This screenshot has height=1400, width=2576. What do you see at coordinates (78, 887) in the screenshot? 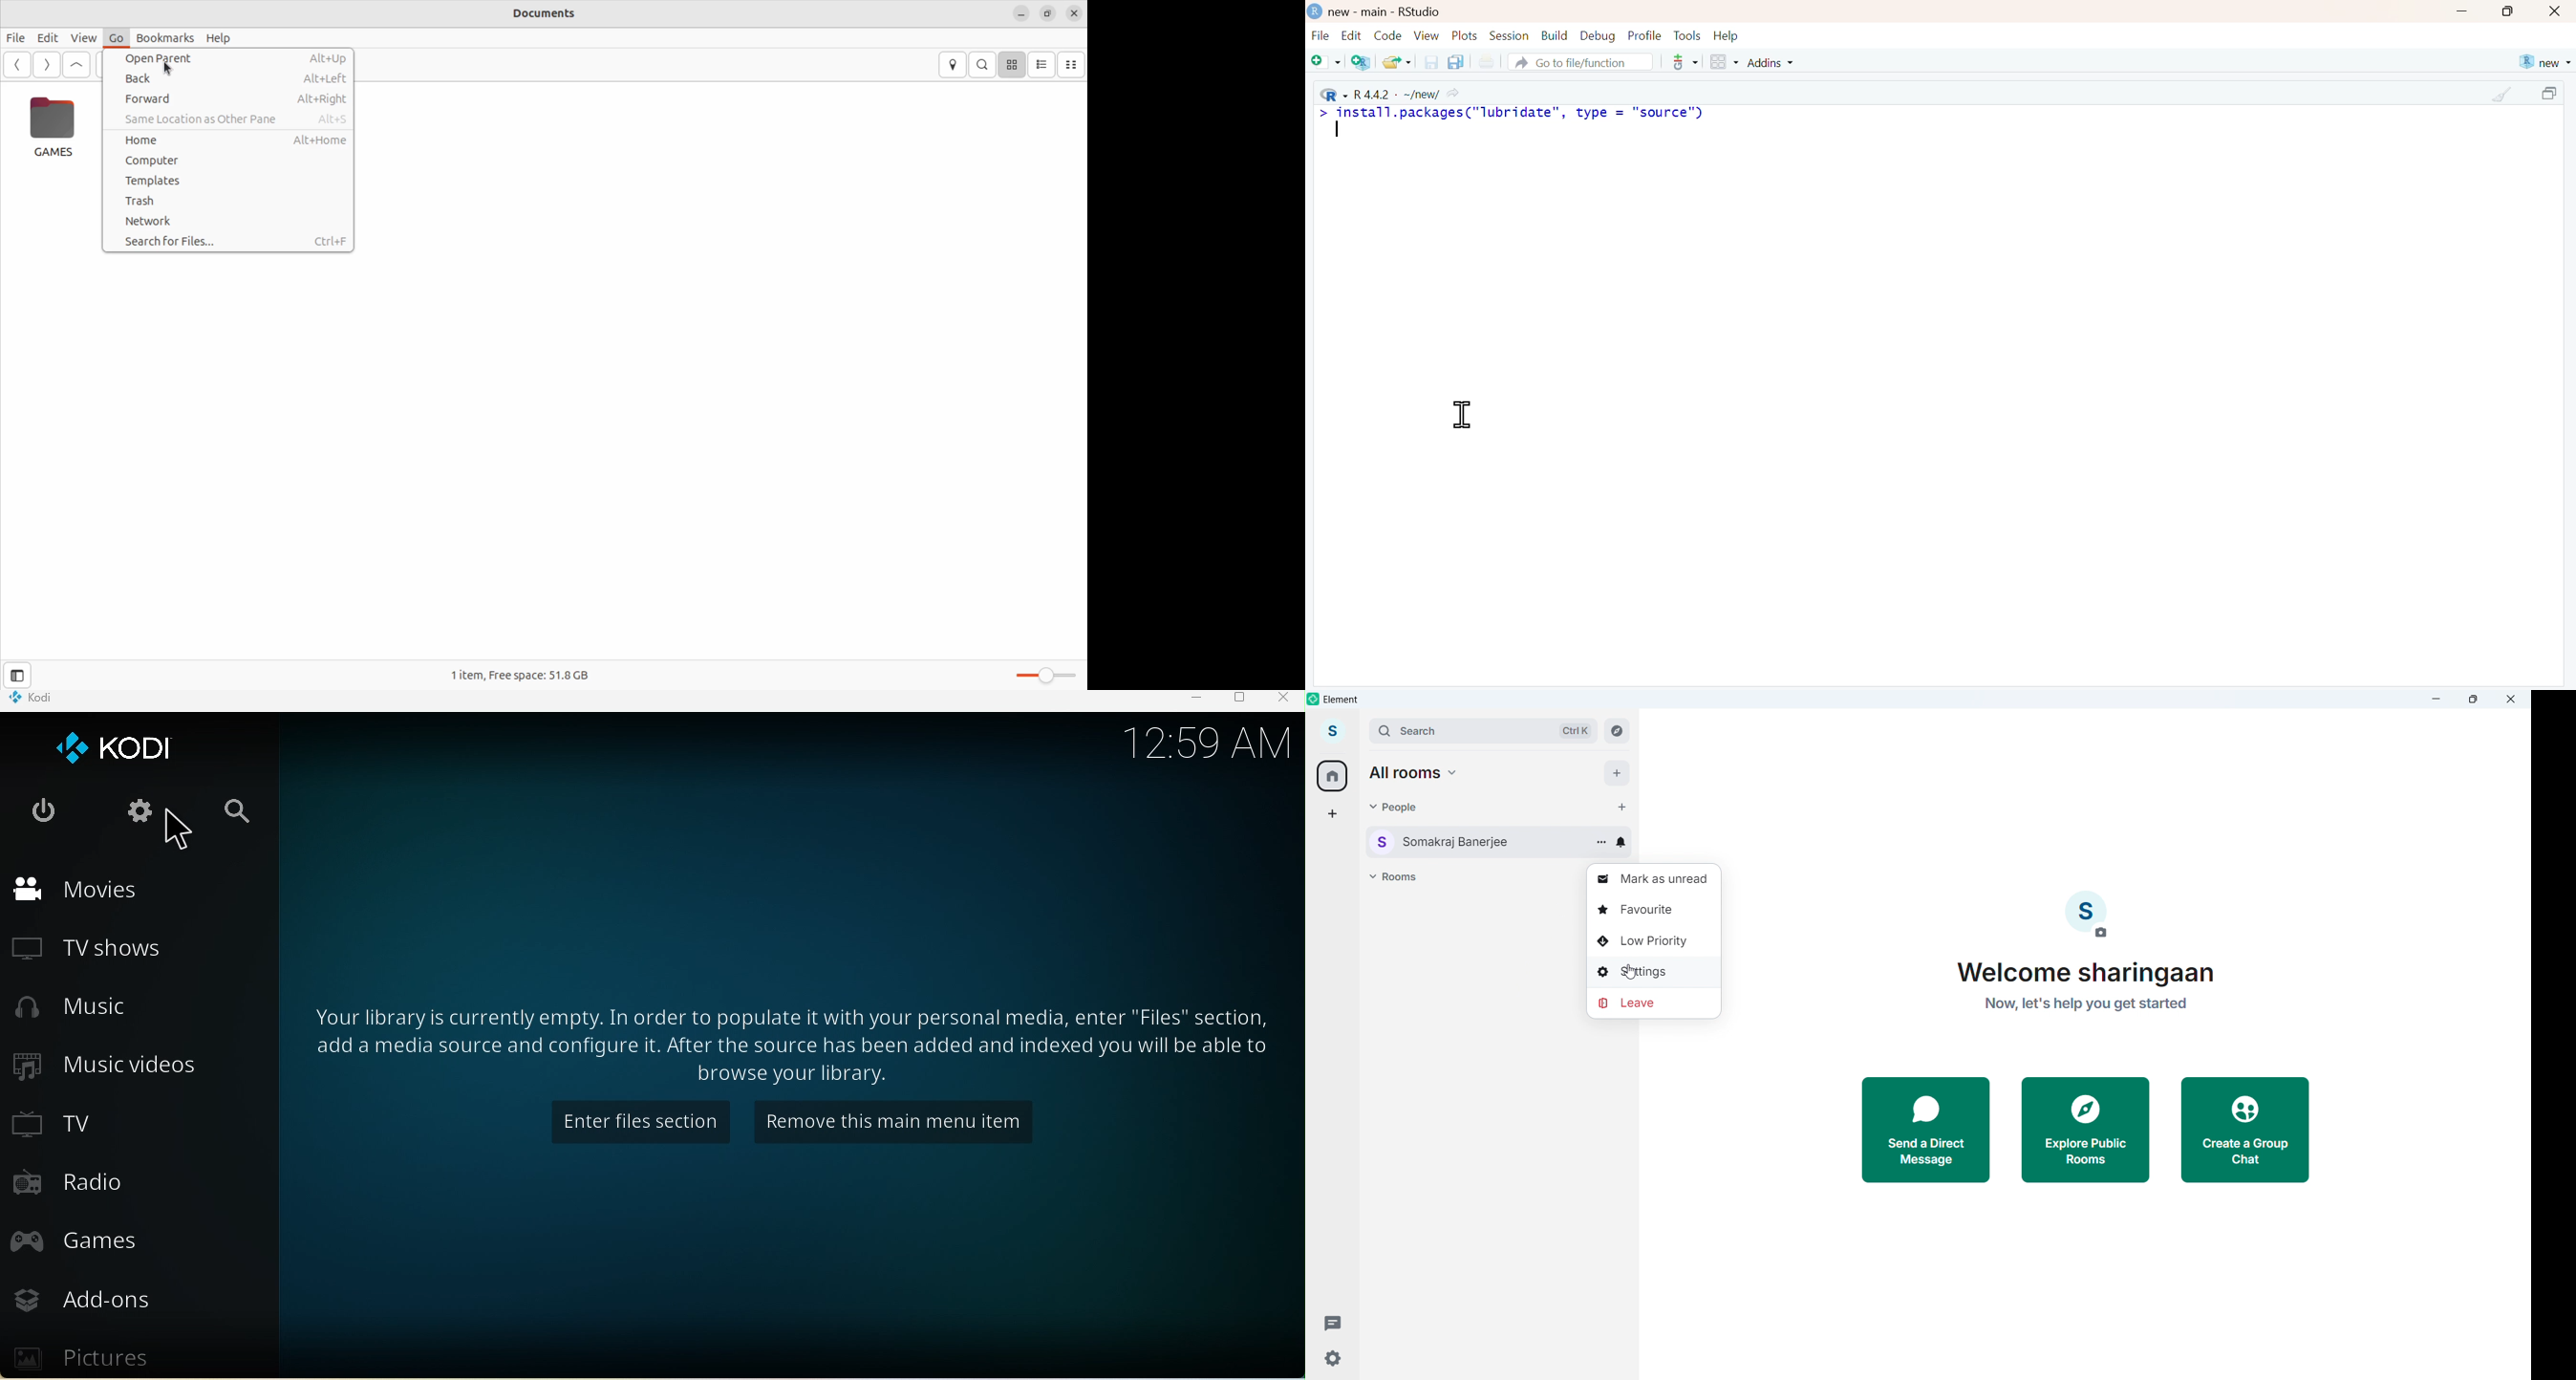
I see `Movies` at bounding box center [78, 887].